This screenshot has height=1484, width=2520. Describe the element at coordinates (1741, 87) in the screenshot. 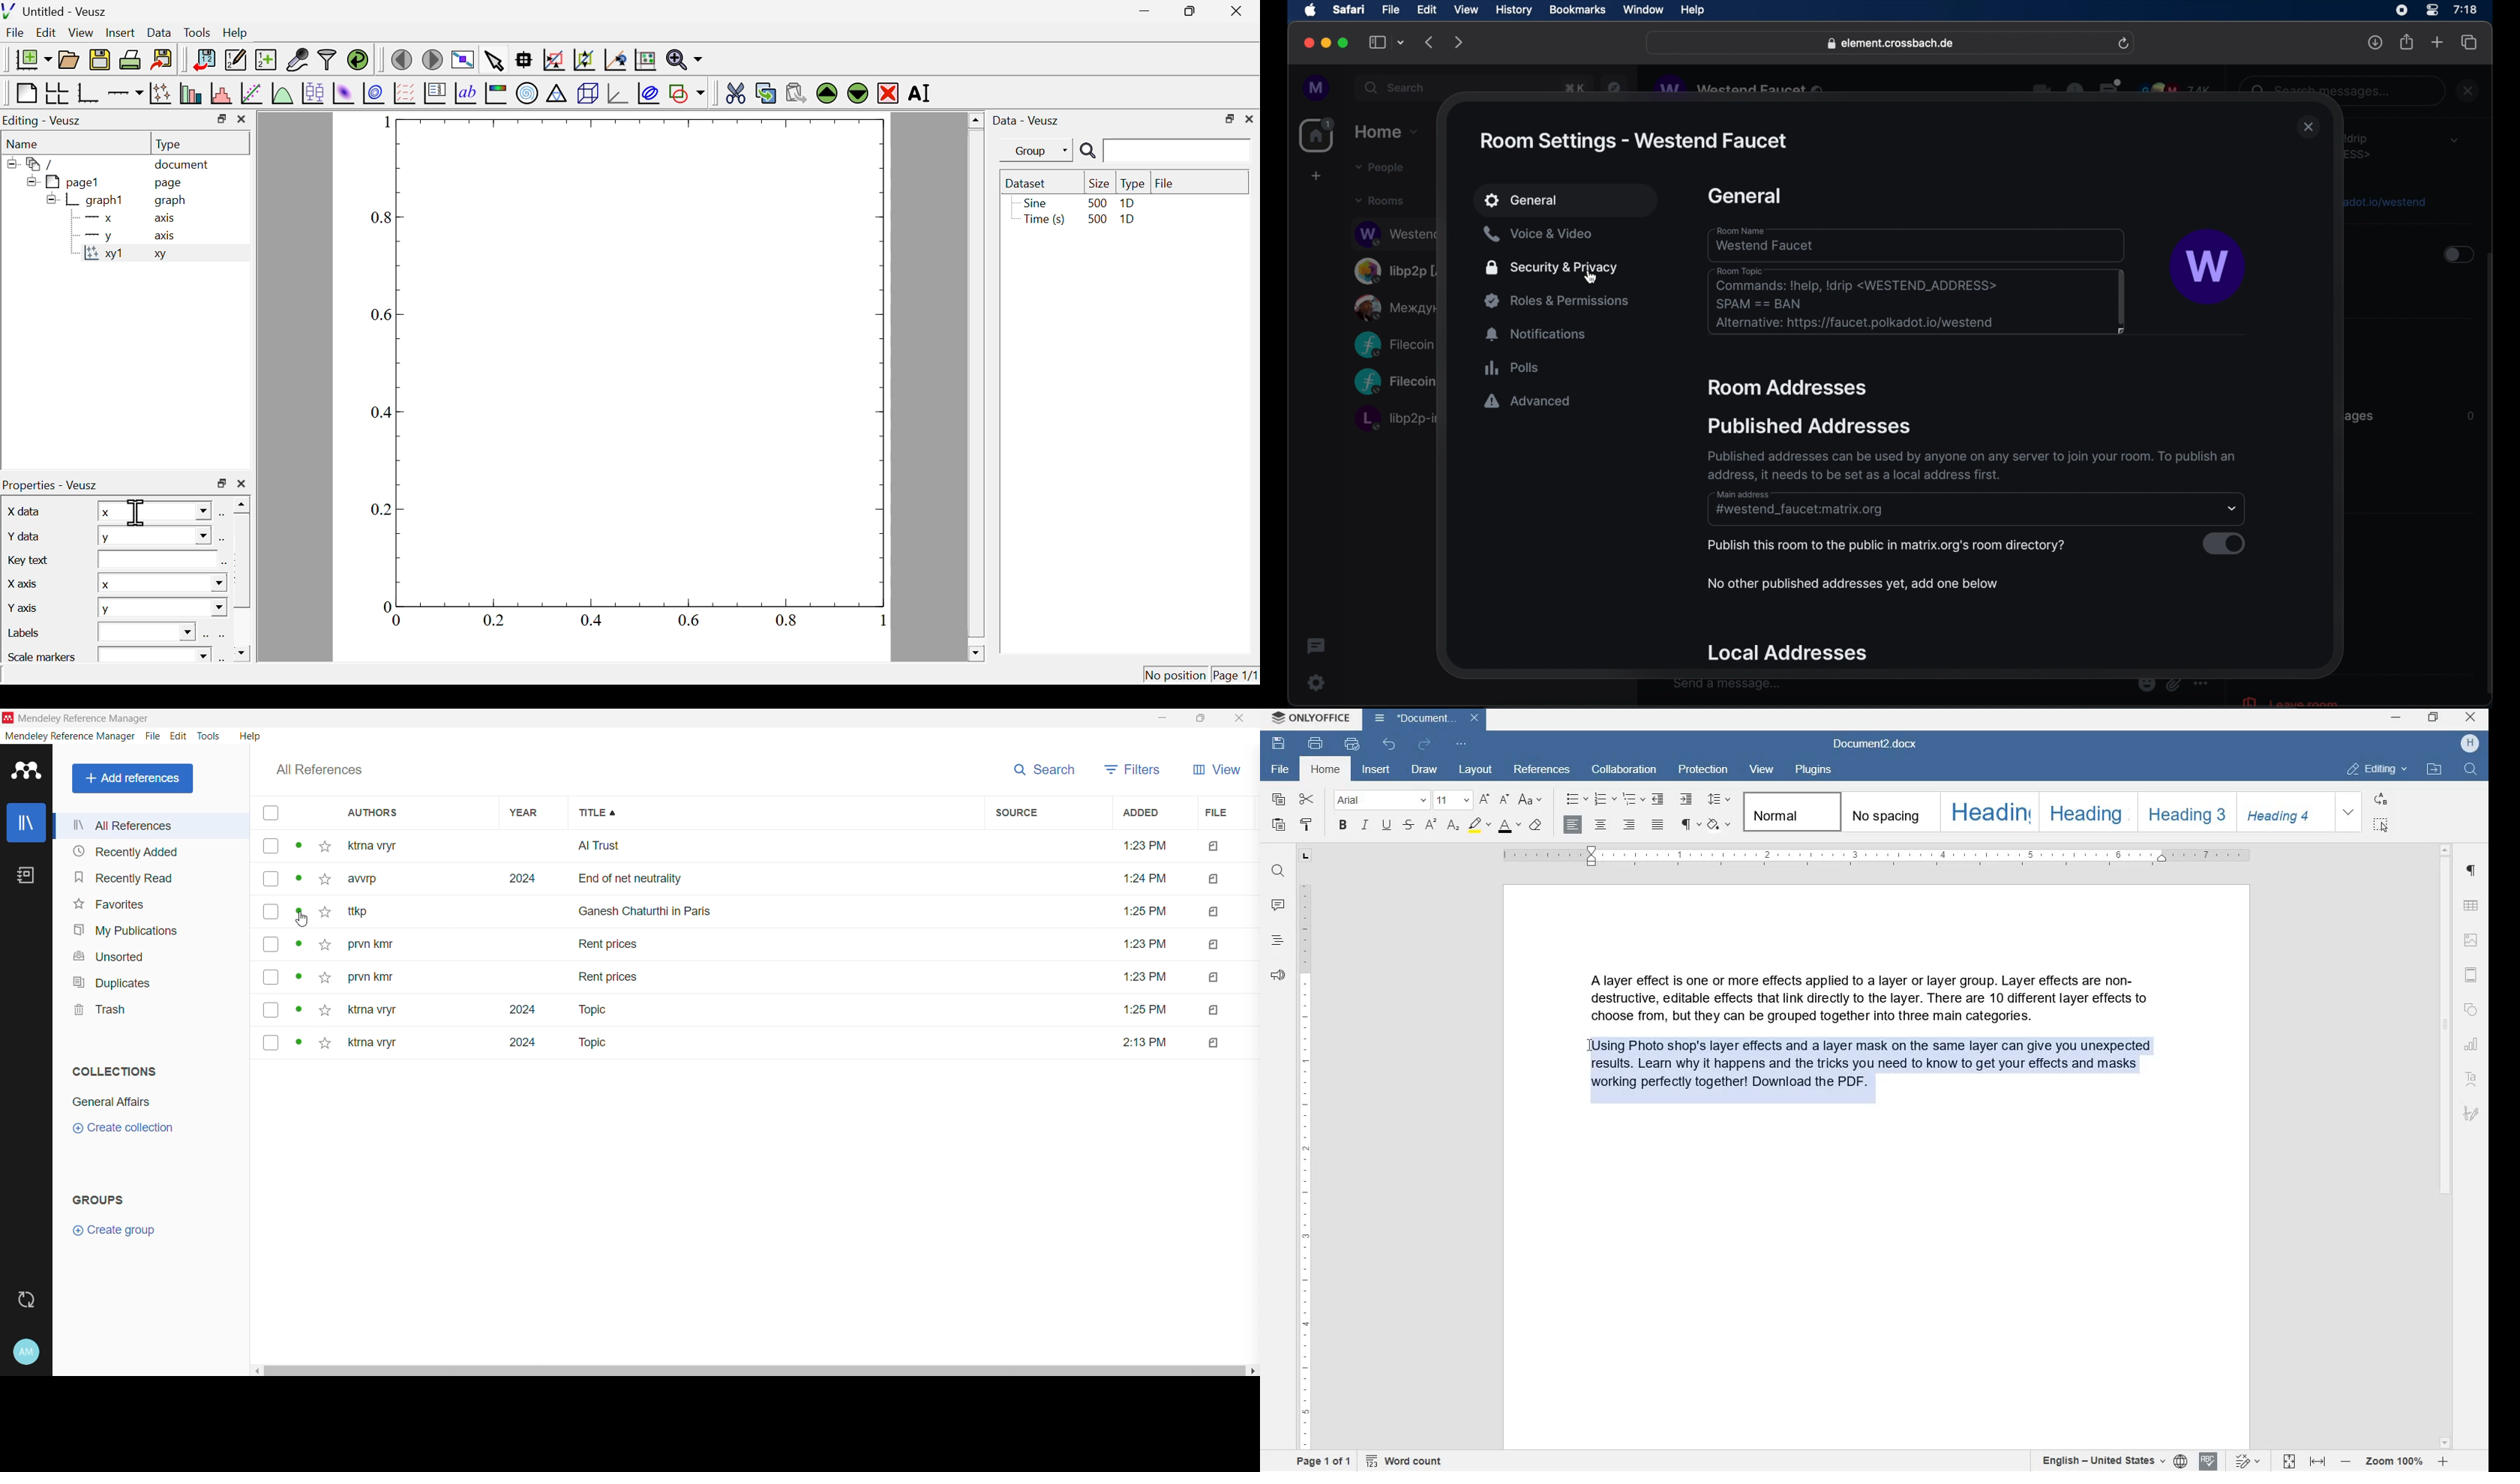

I see `obscure` at that location.